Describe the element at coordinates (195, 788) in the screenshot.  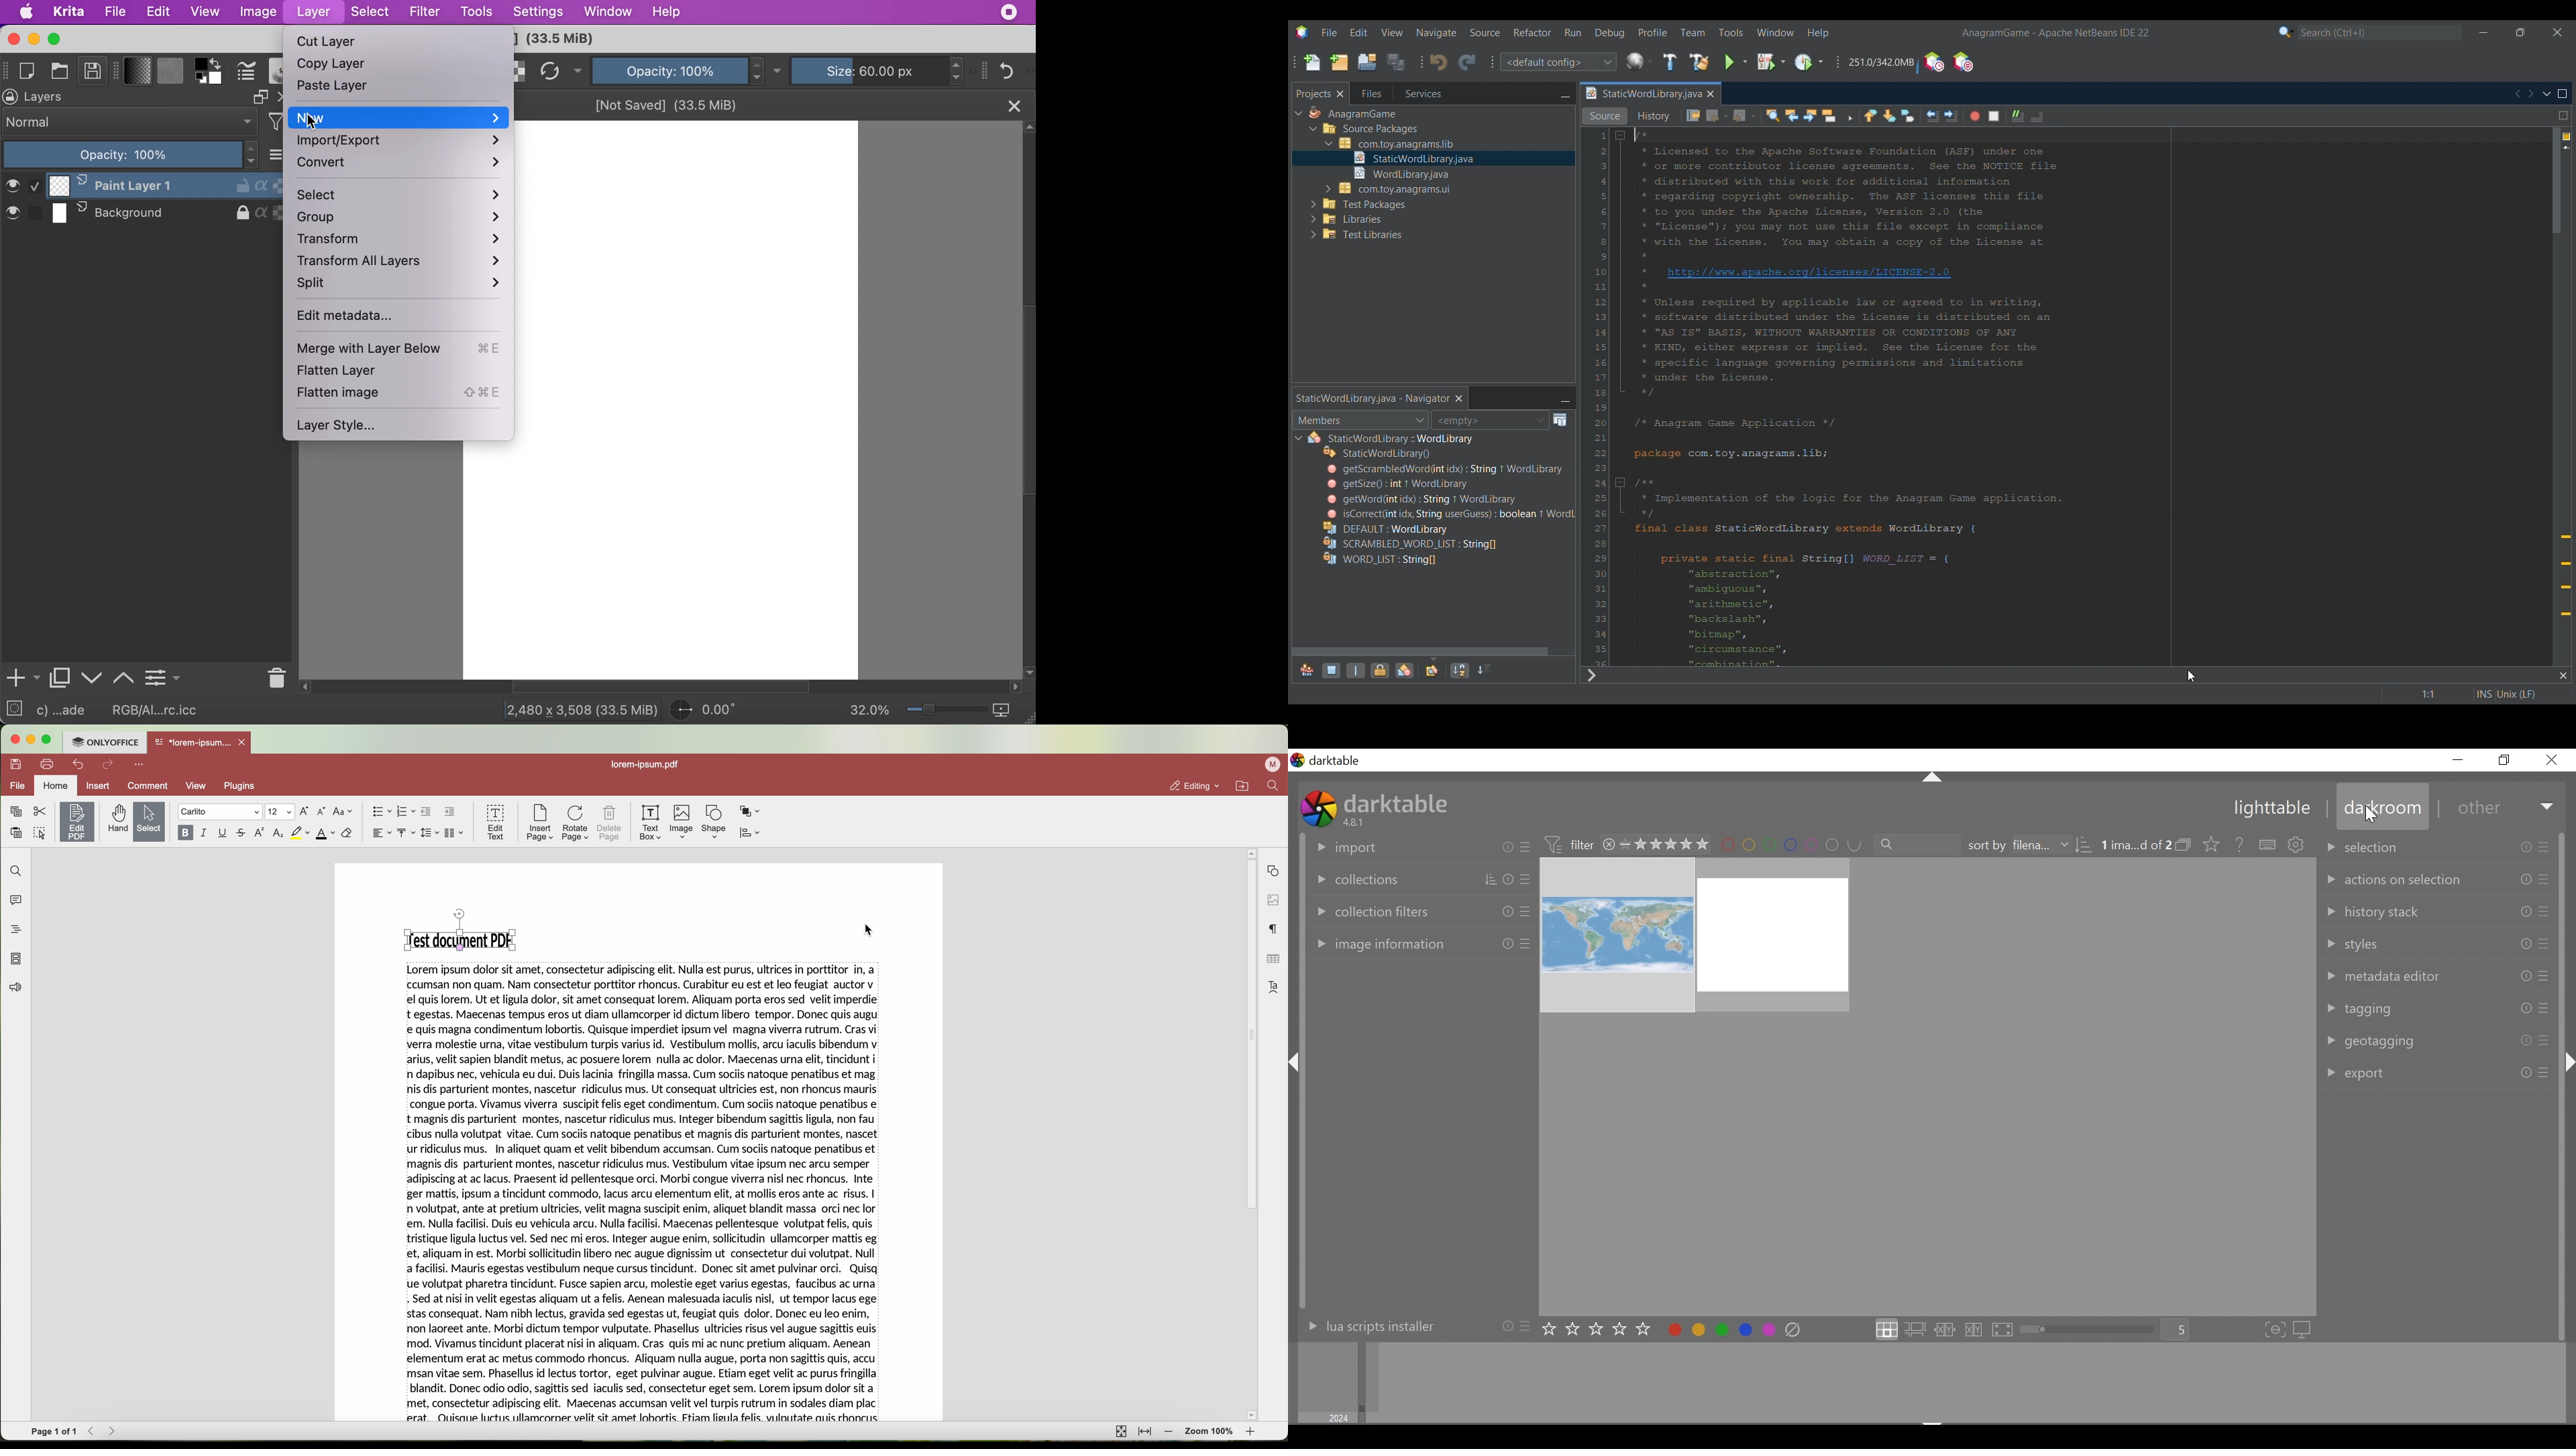
I see `view` at that location.